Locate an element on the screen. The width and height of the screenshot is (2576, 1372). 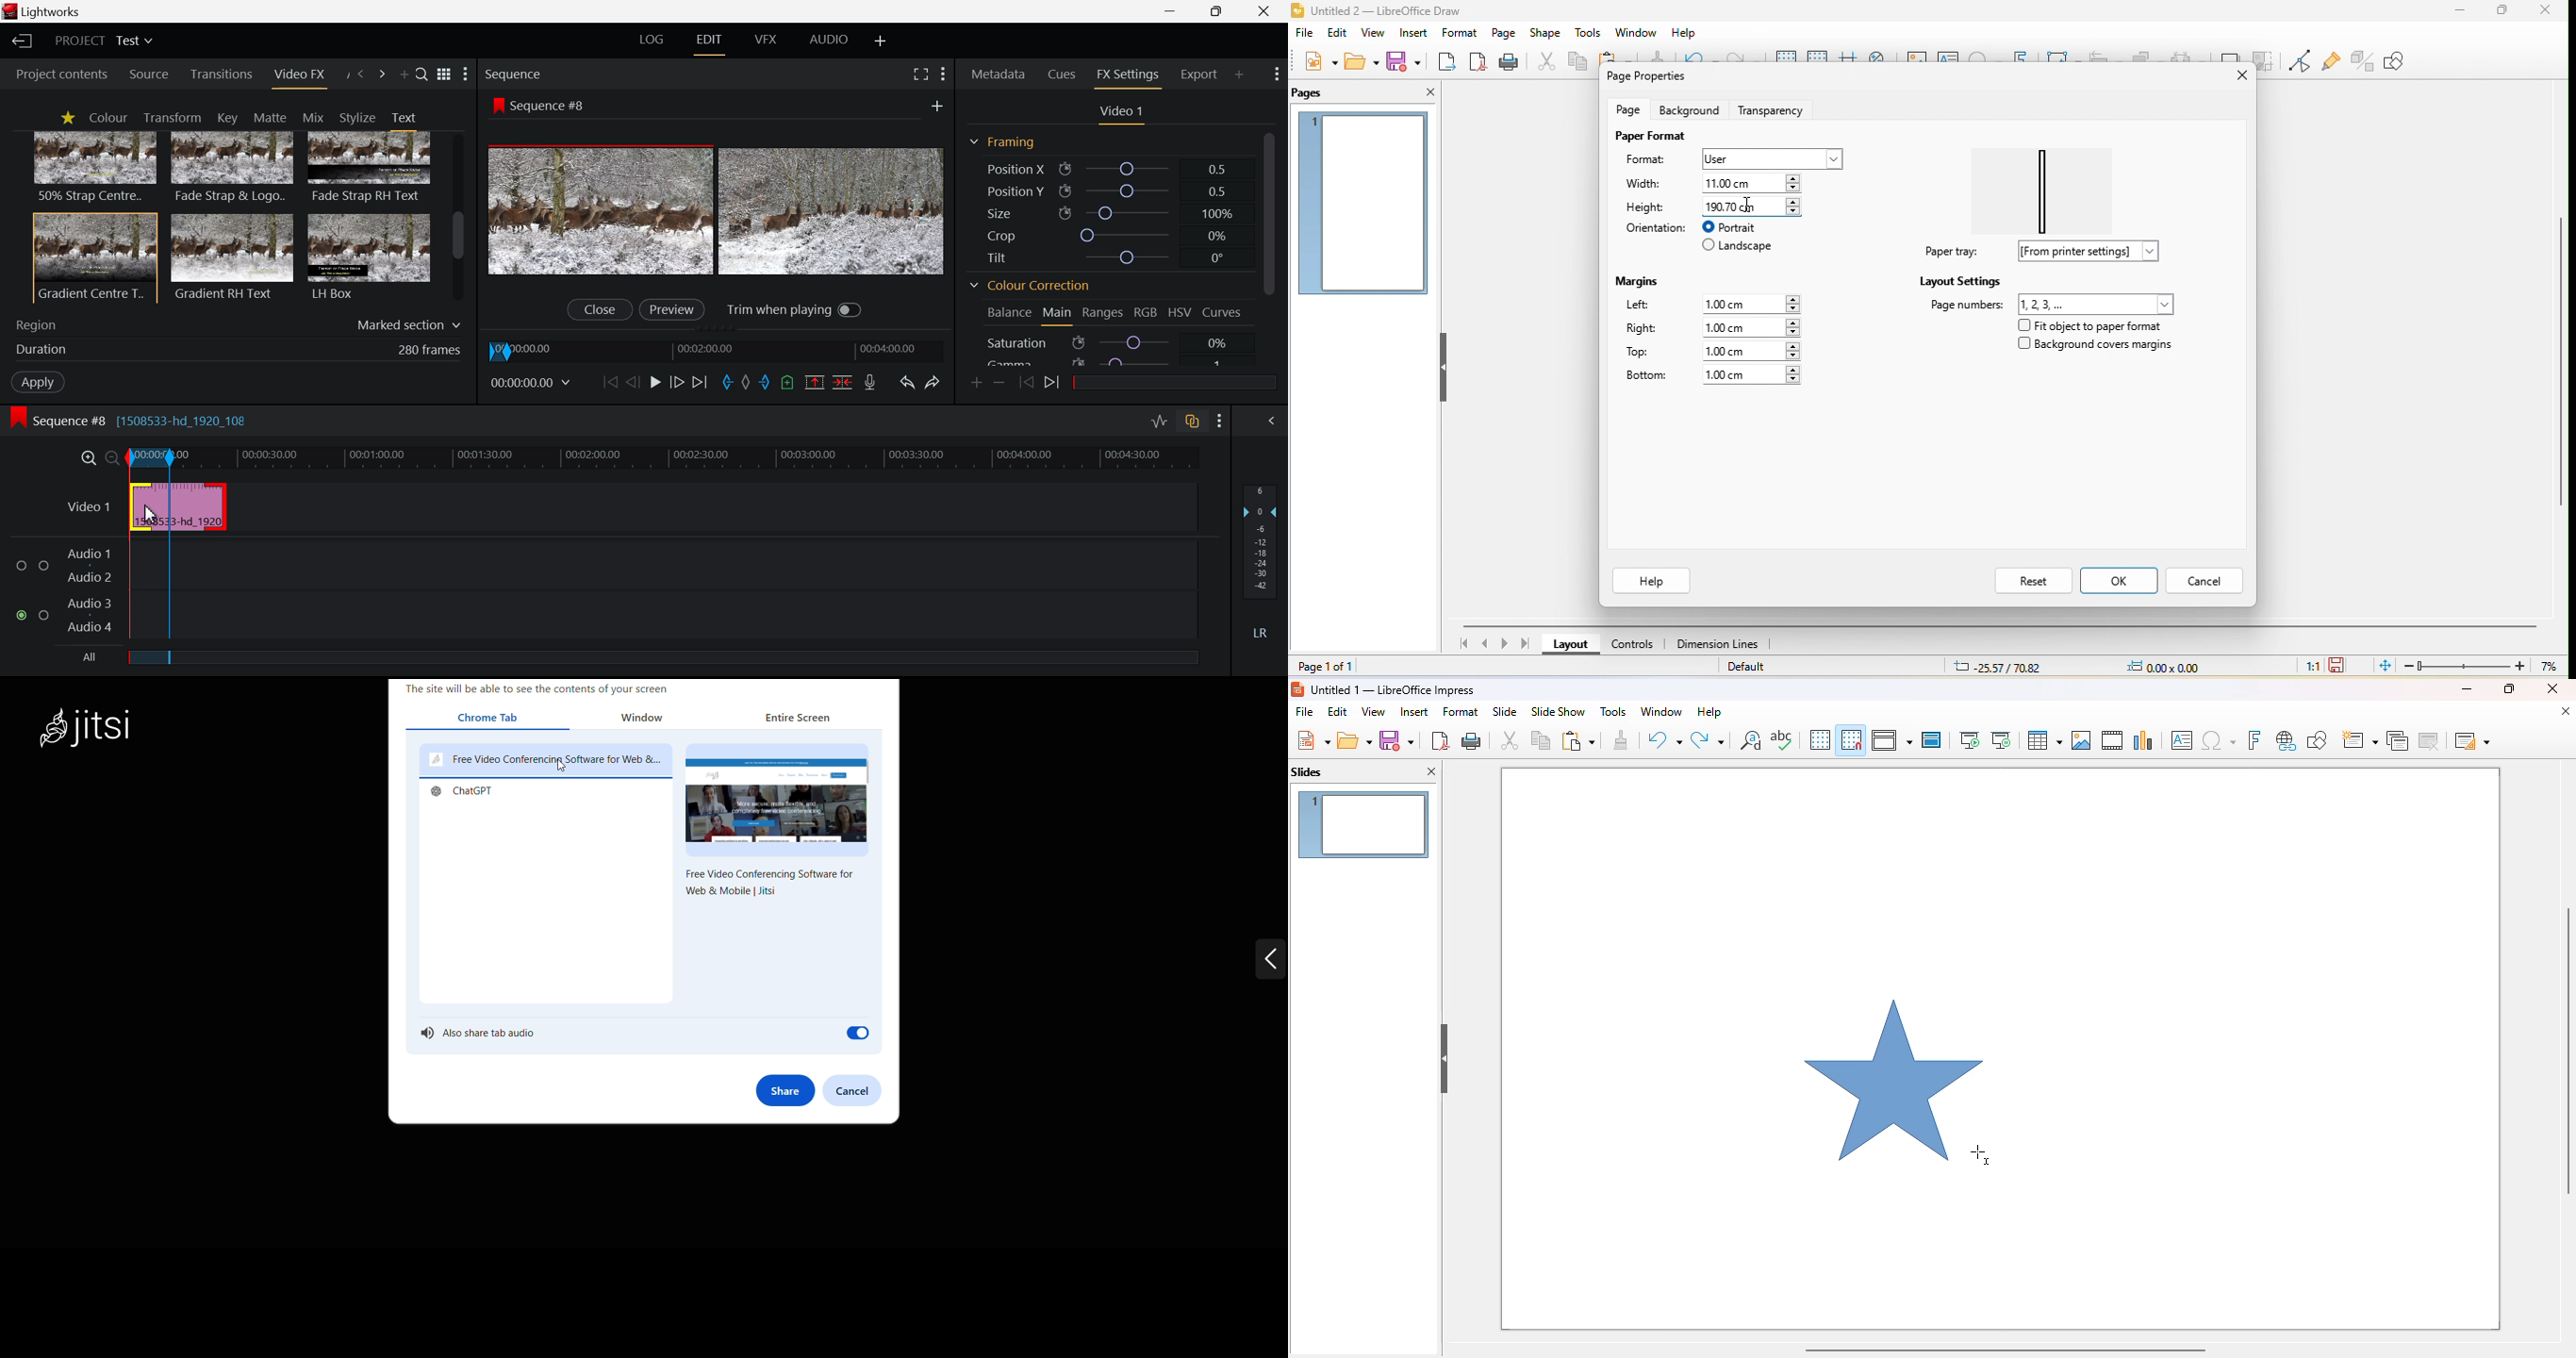
AUDIO Layout is located at coordinates (833, 38).